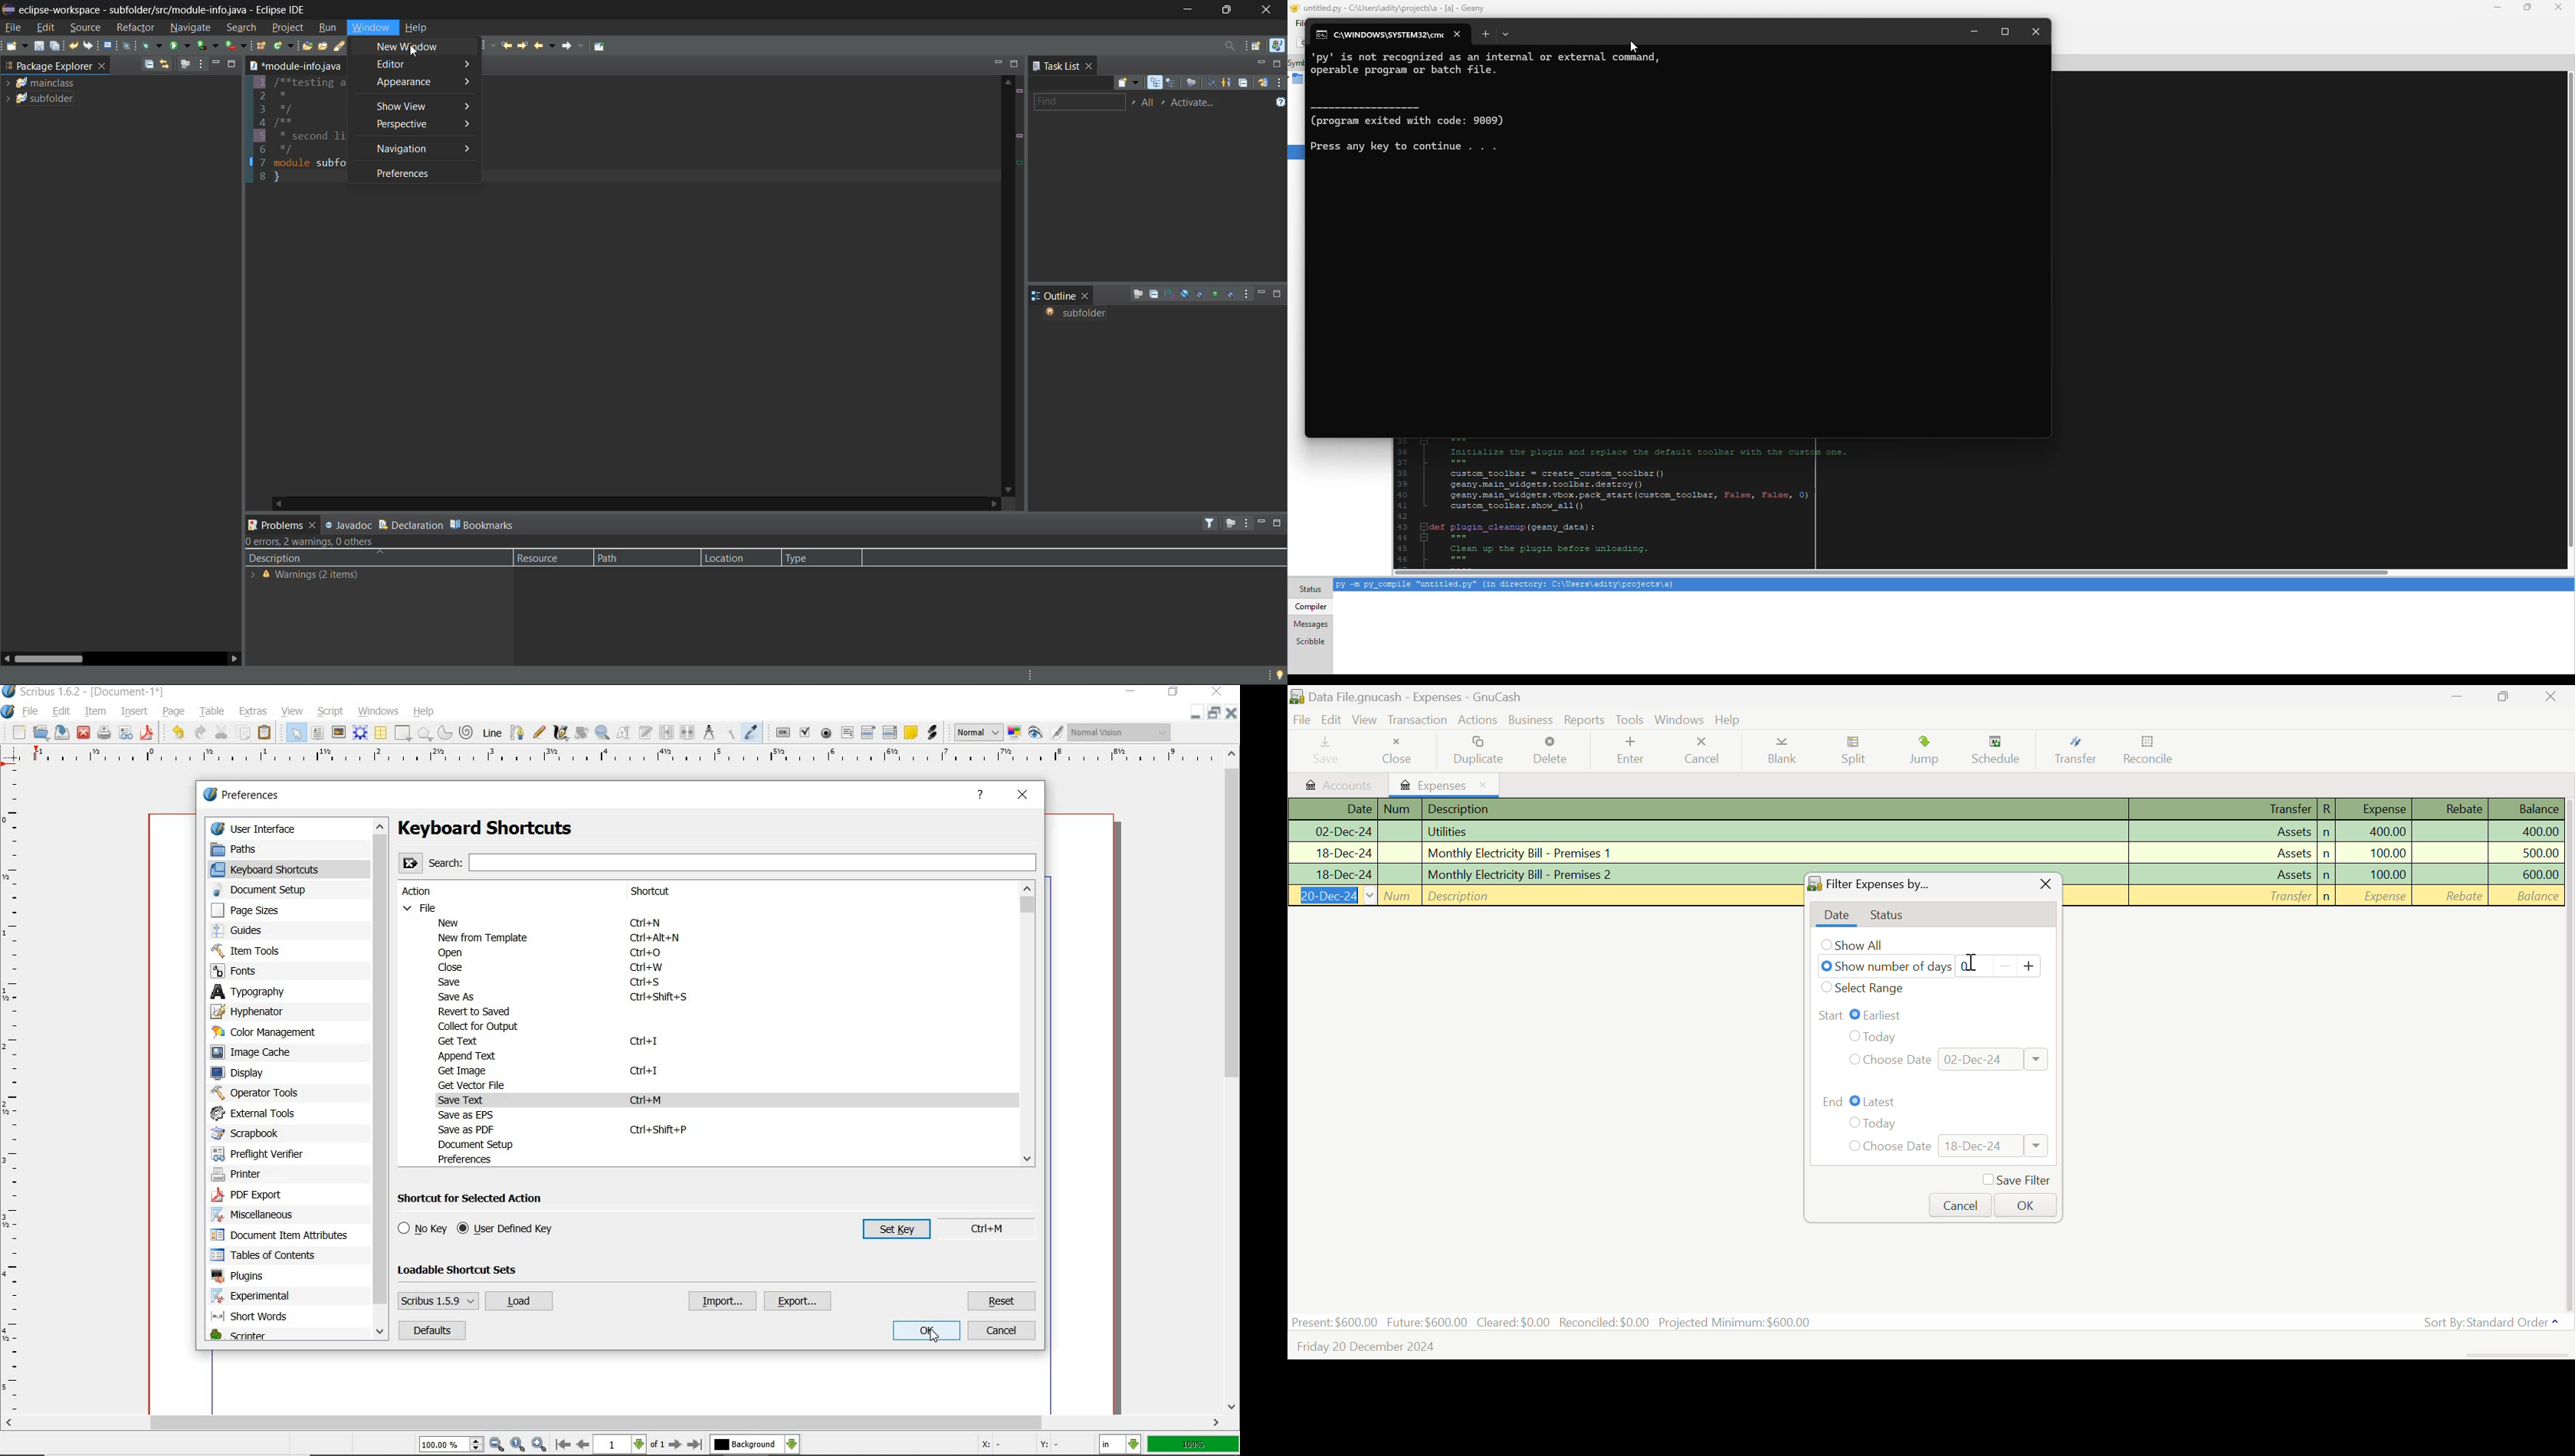 The image size is (2576, 1456). What do you see at coordinates (628, 1445) in the screenshot?
I see `move to next or previous page` at bounding box center [628, 1445].